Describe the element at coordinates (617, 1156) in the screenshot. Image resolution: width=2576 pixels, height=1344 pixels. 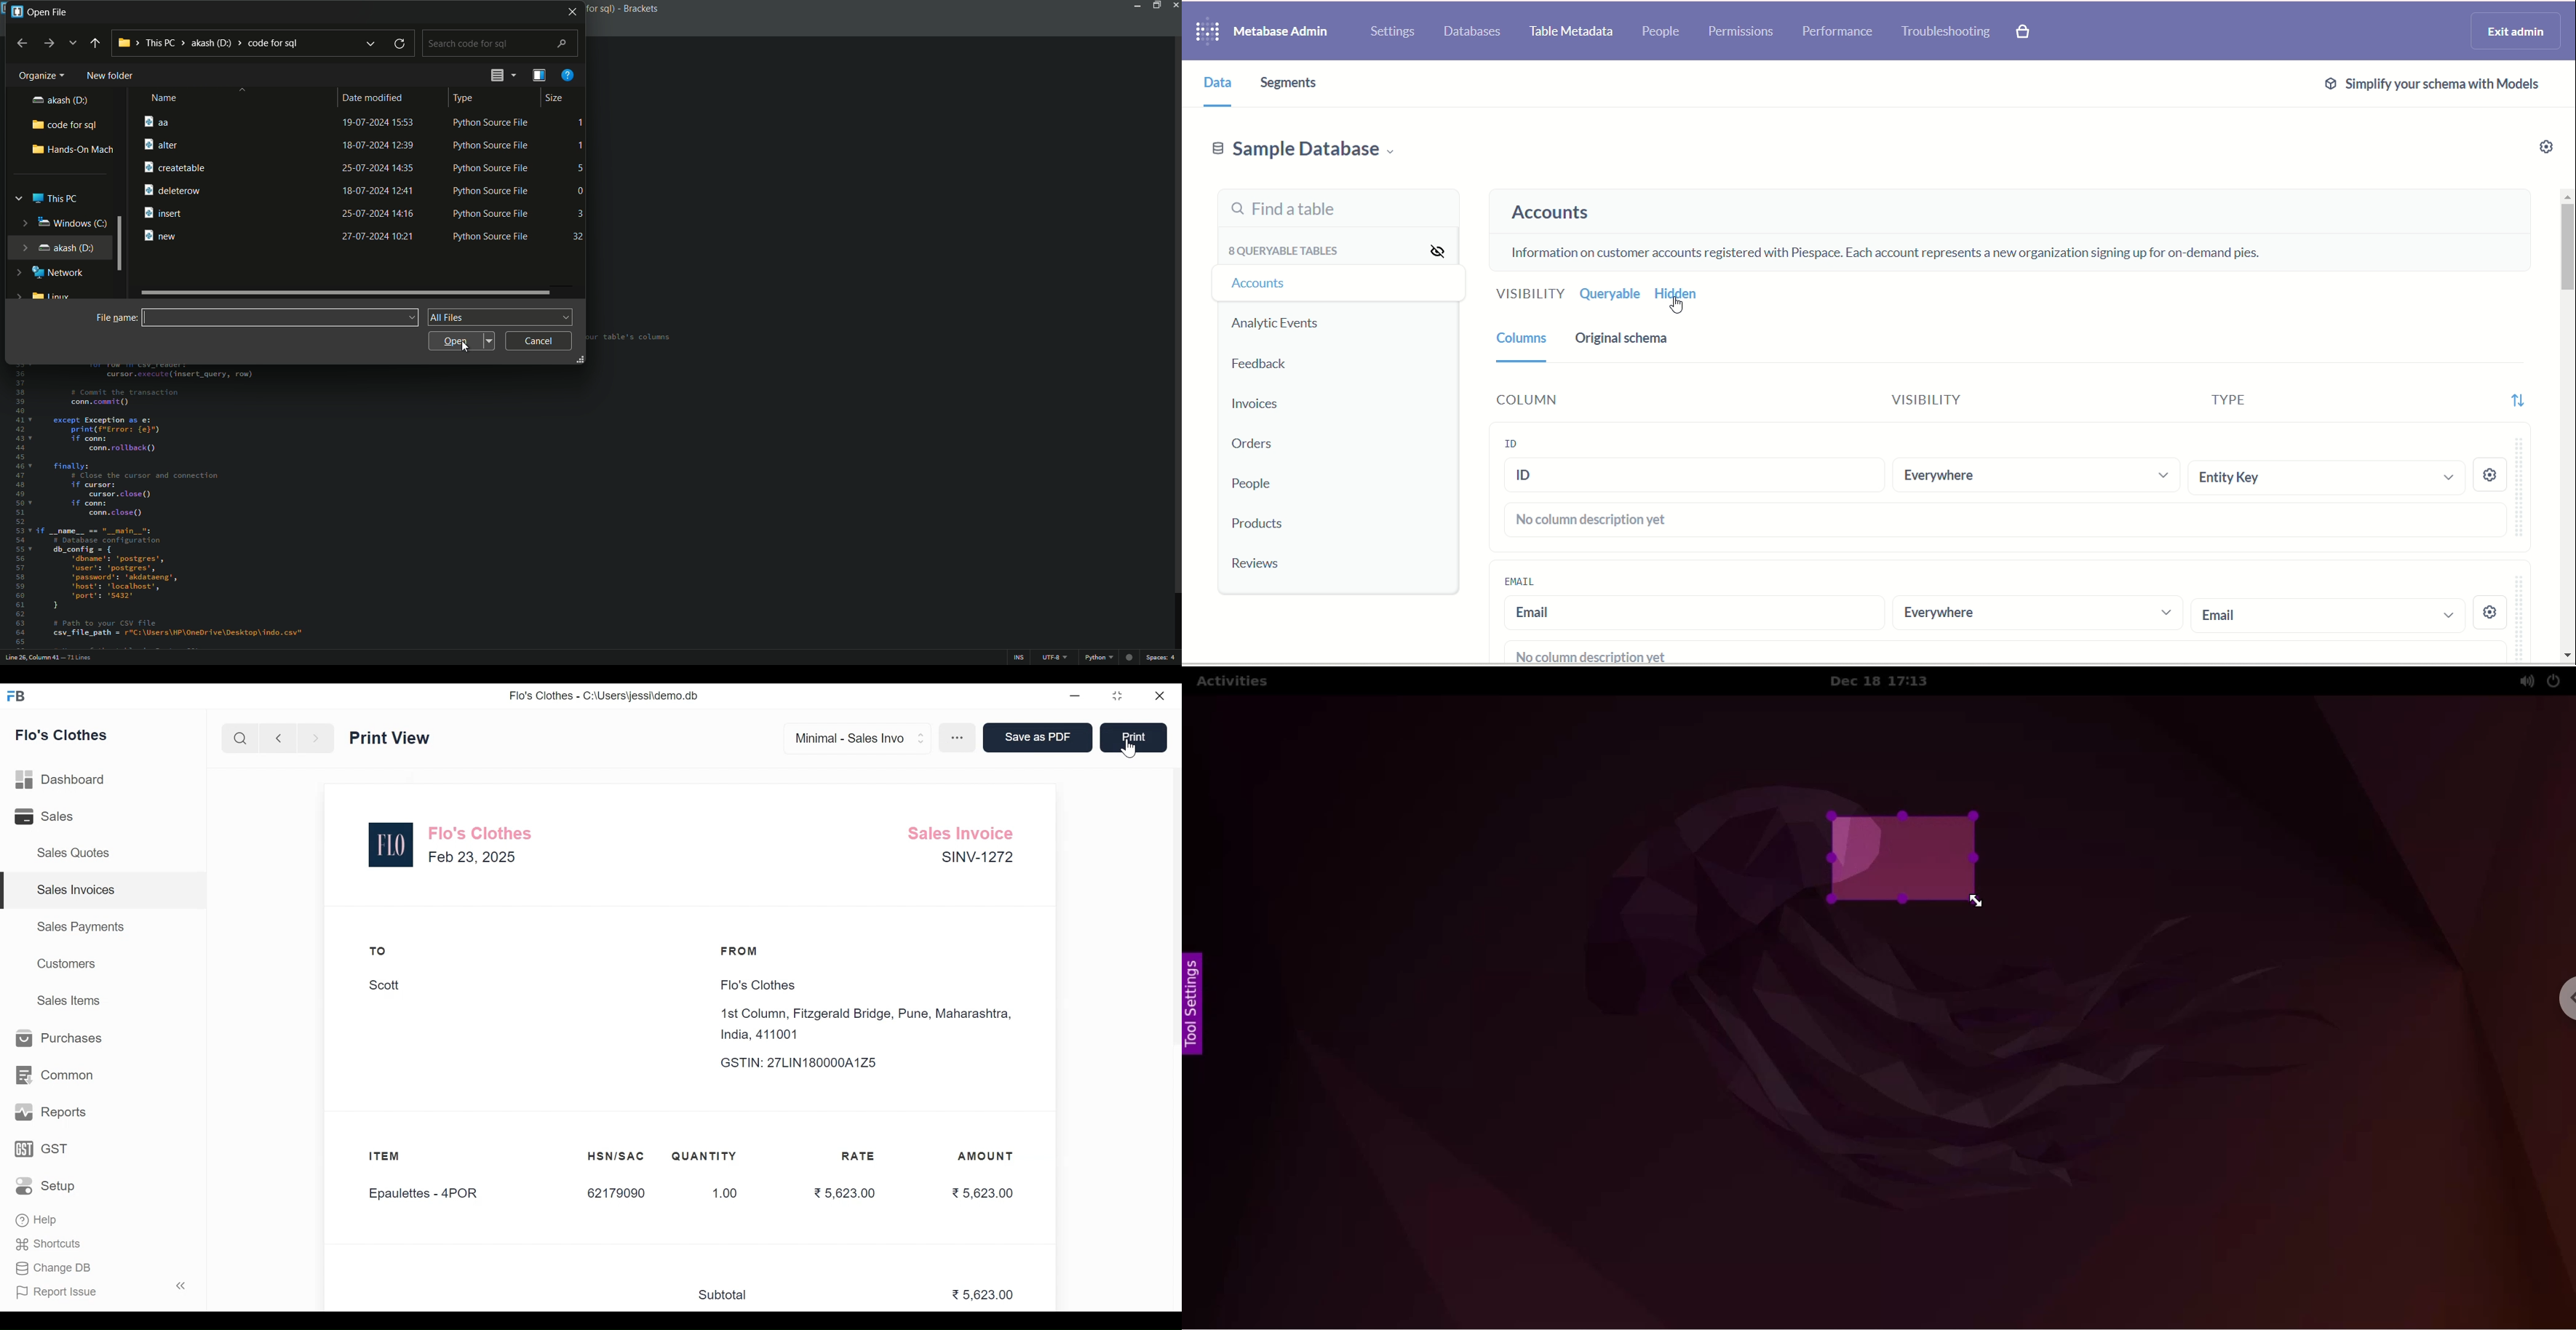
I see `HSN/SAC` at that location.